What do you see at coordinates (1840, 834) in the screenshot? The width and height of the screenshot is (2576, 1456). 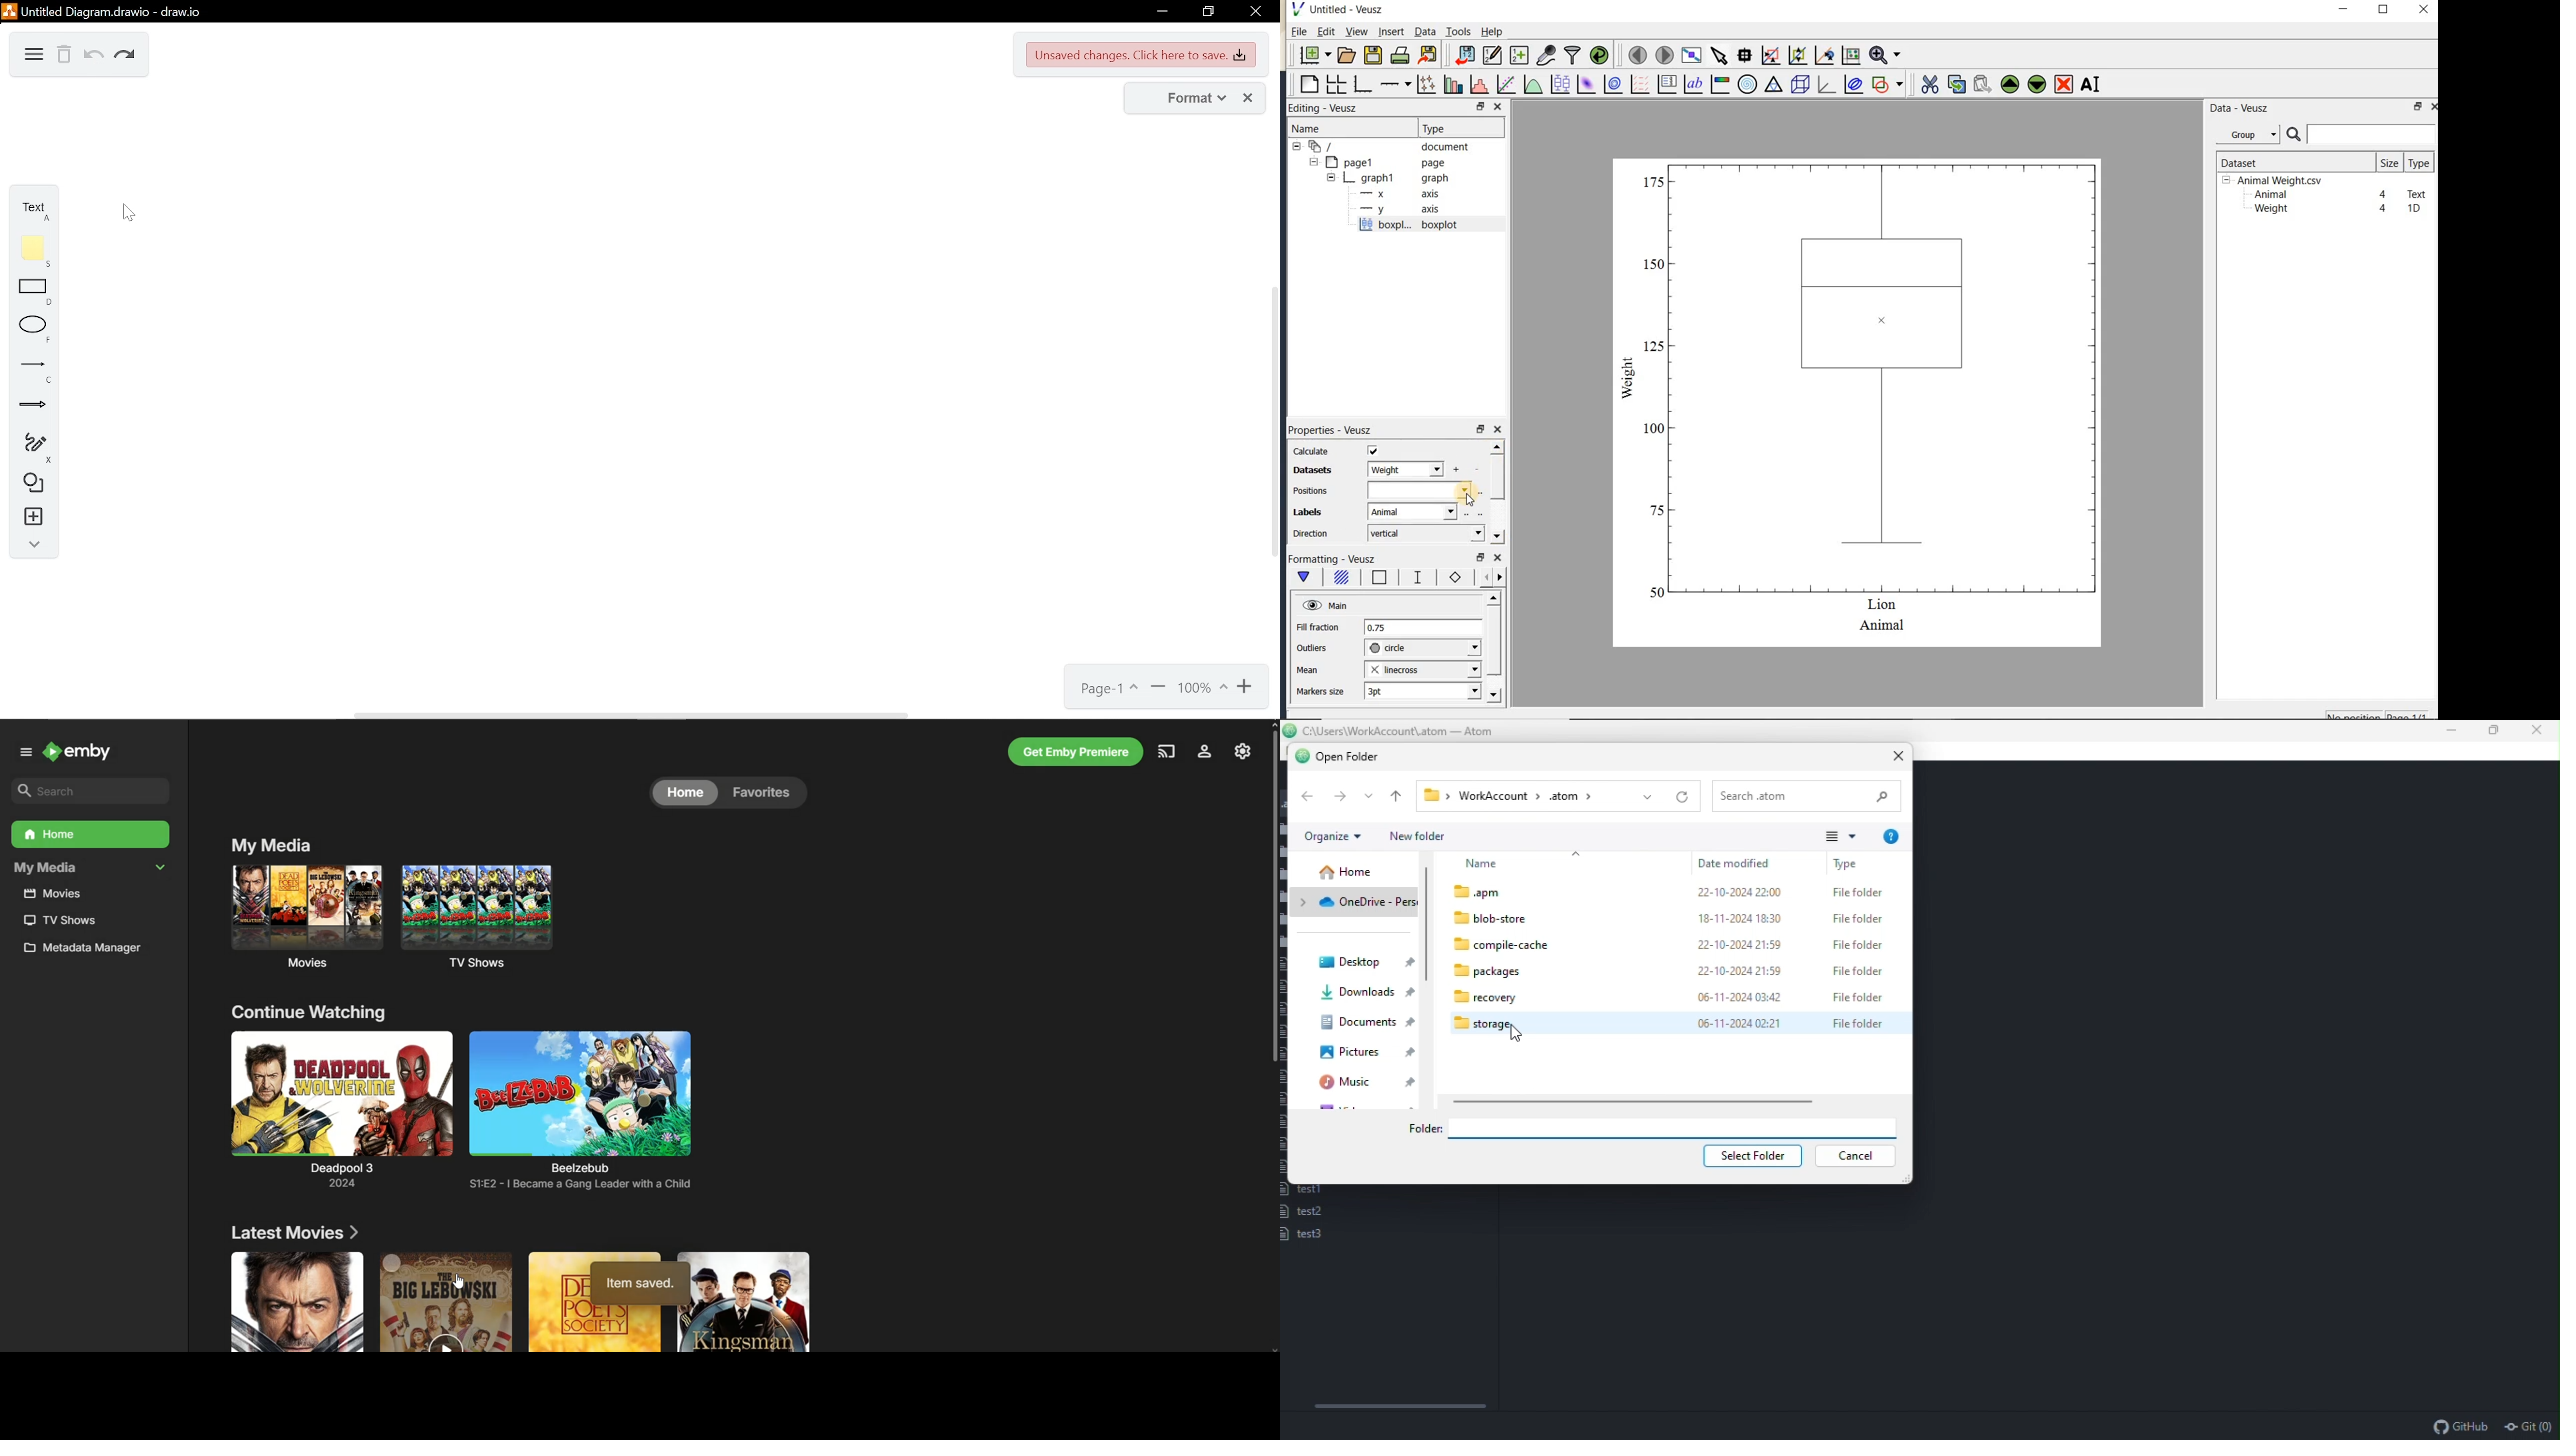 I see `View` at bounding box center [1840, 834].